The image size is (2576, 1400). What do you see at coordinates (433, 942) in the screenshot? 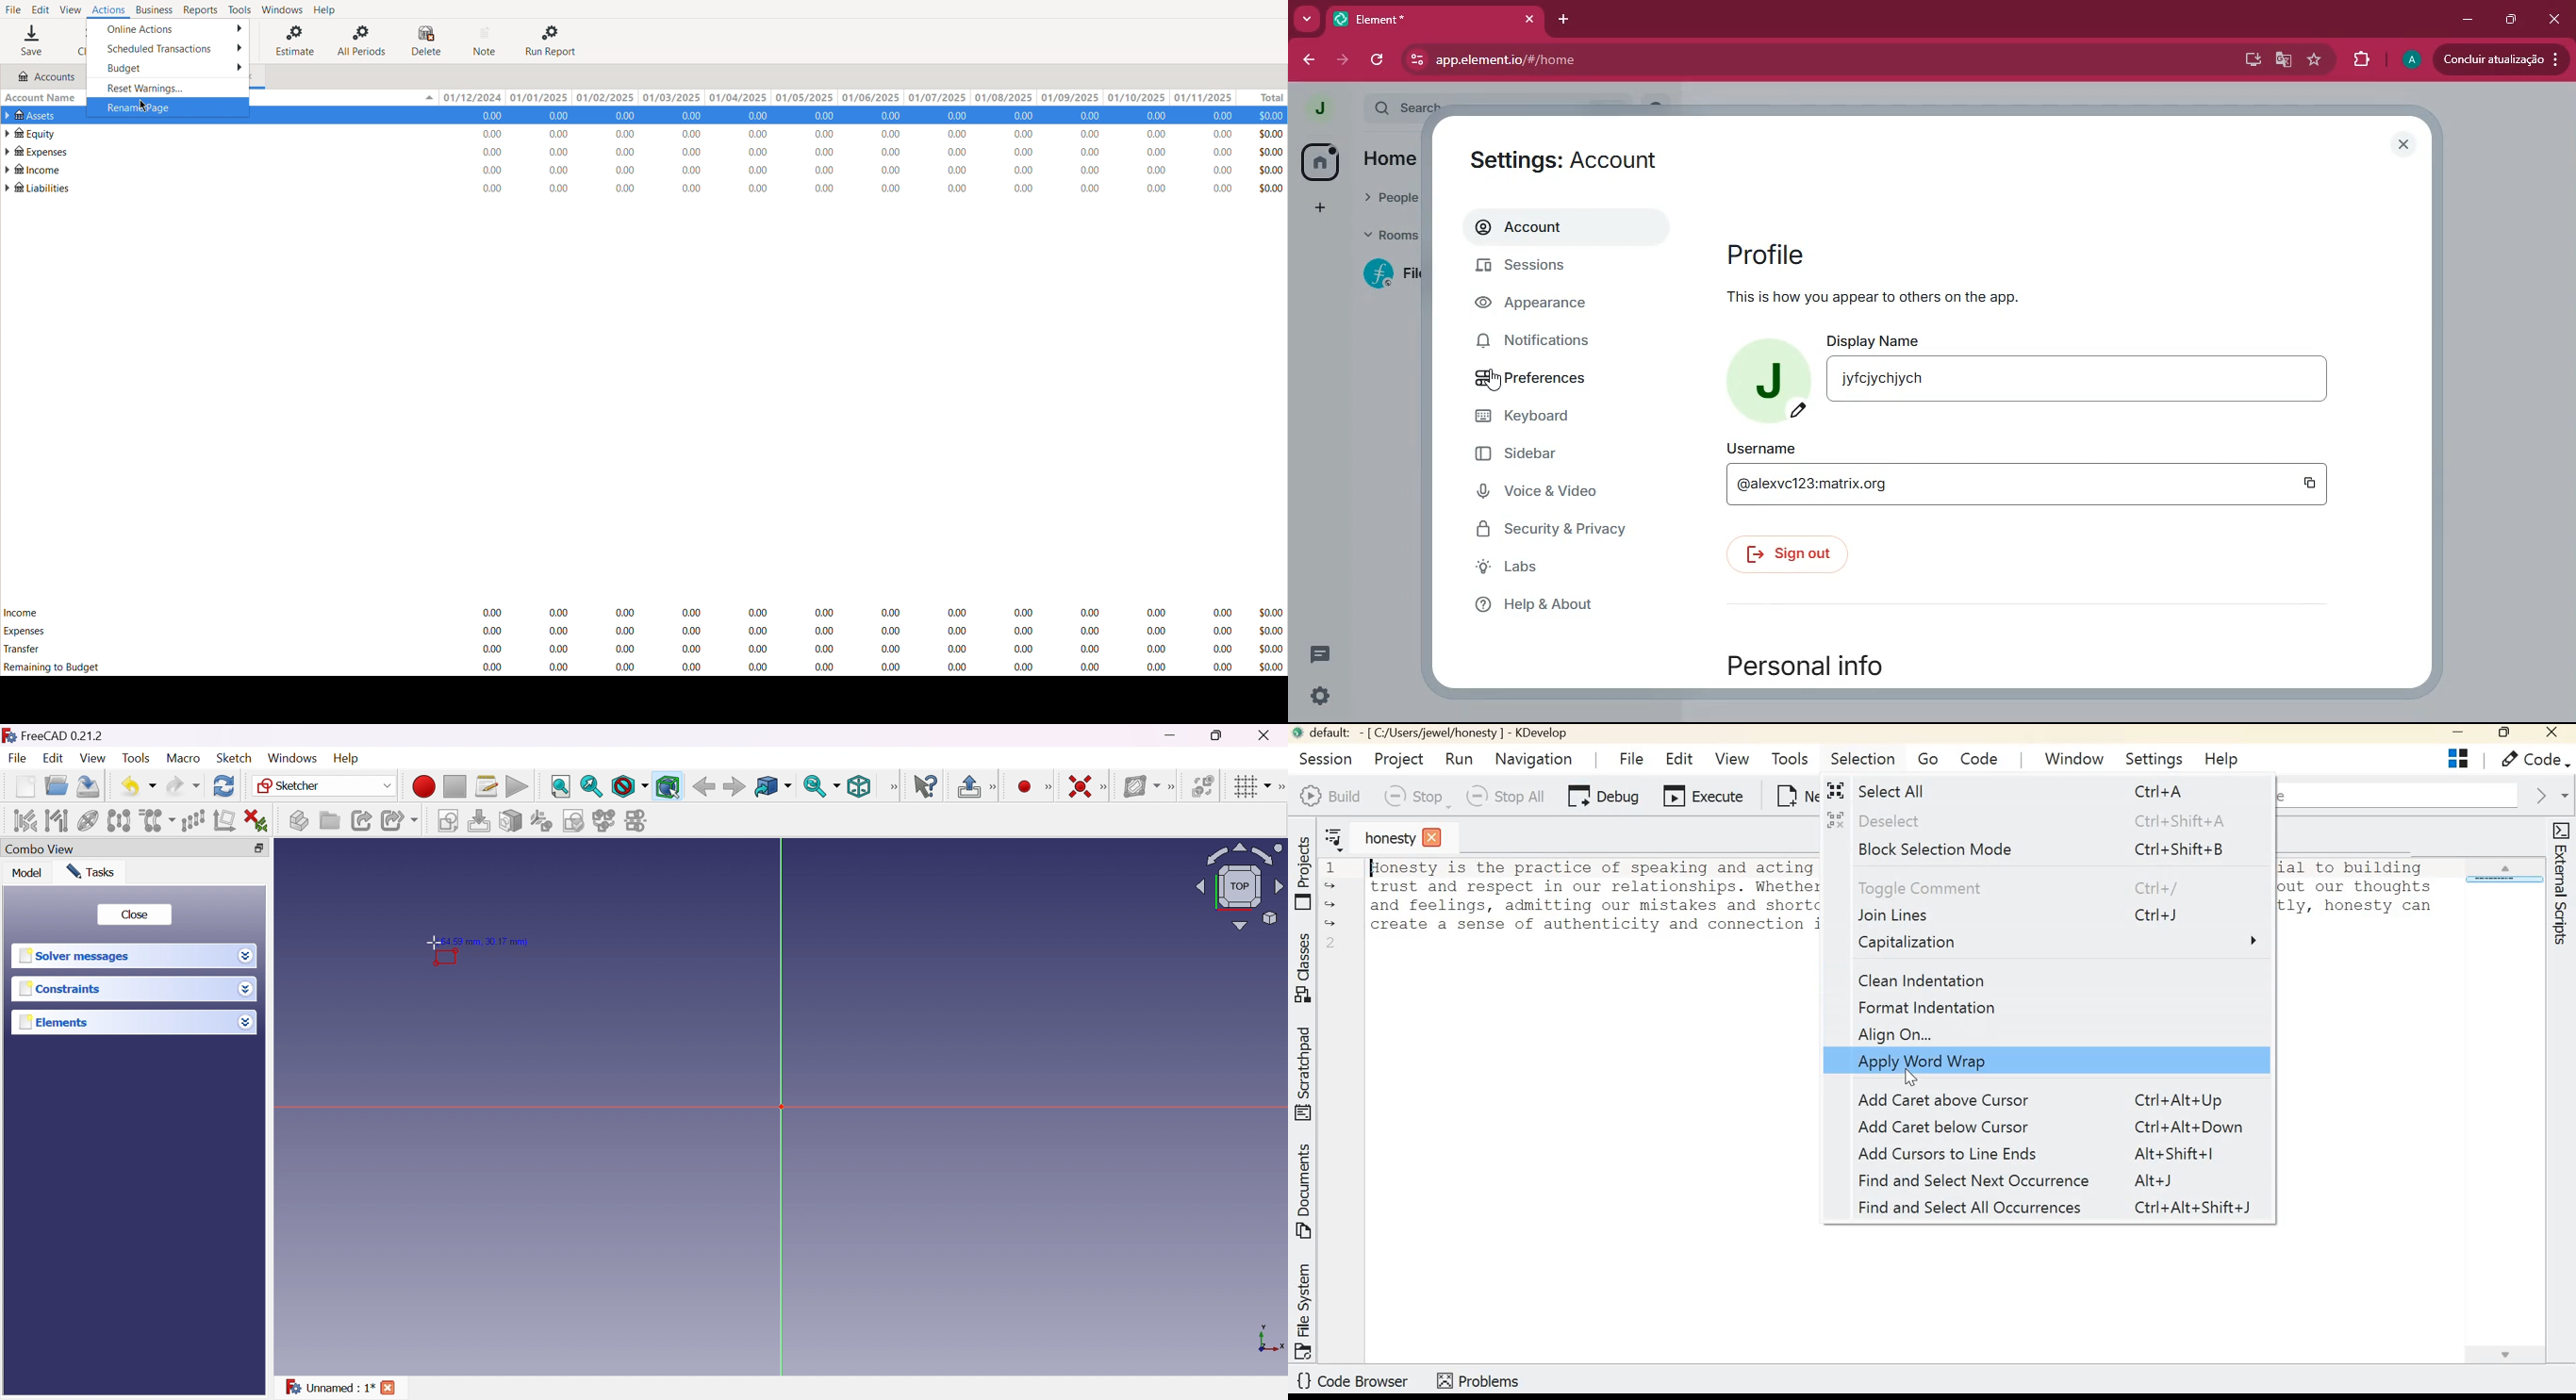
I see `cursor` at bounding box center [433, 942].